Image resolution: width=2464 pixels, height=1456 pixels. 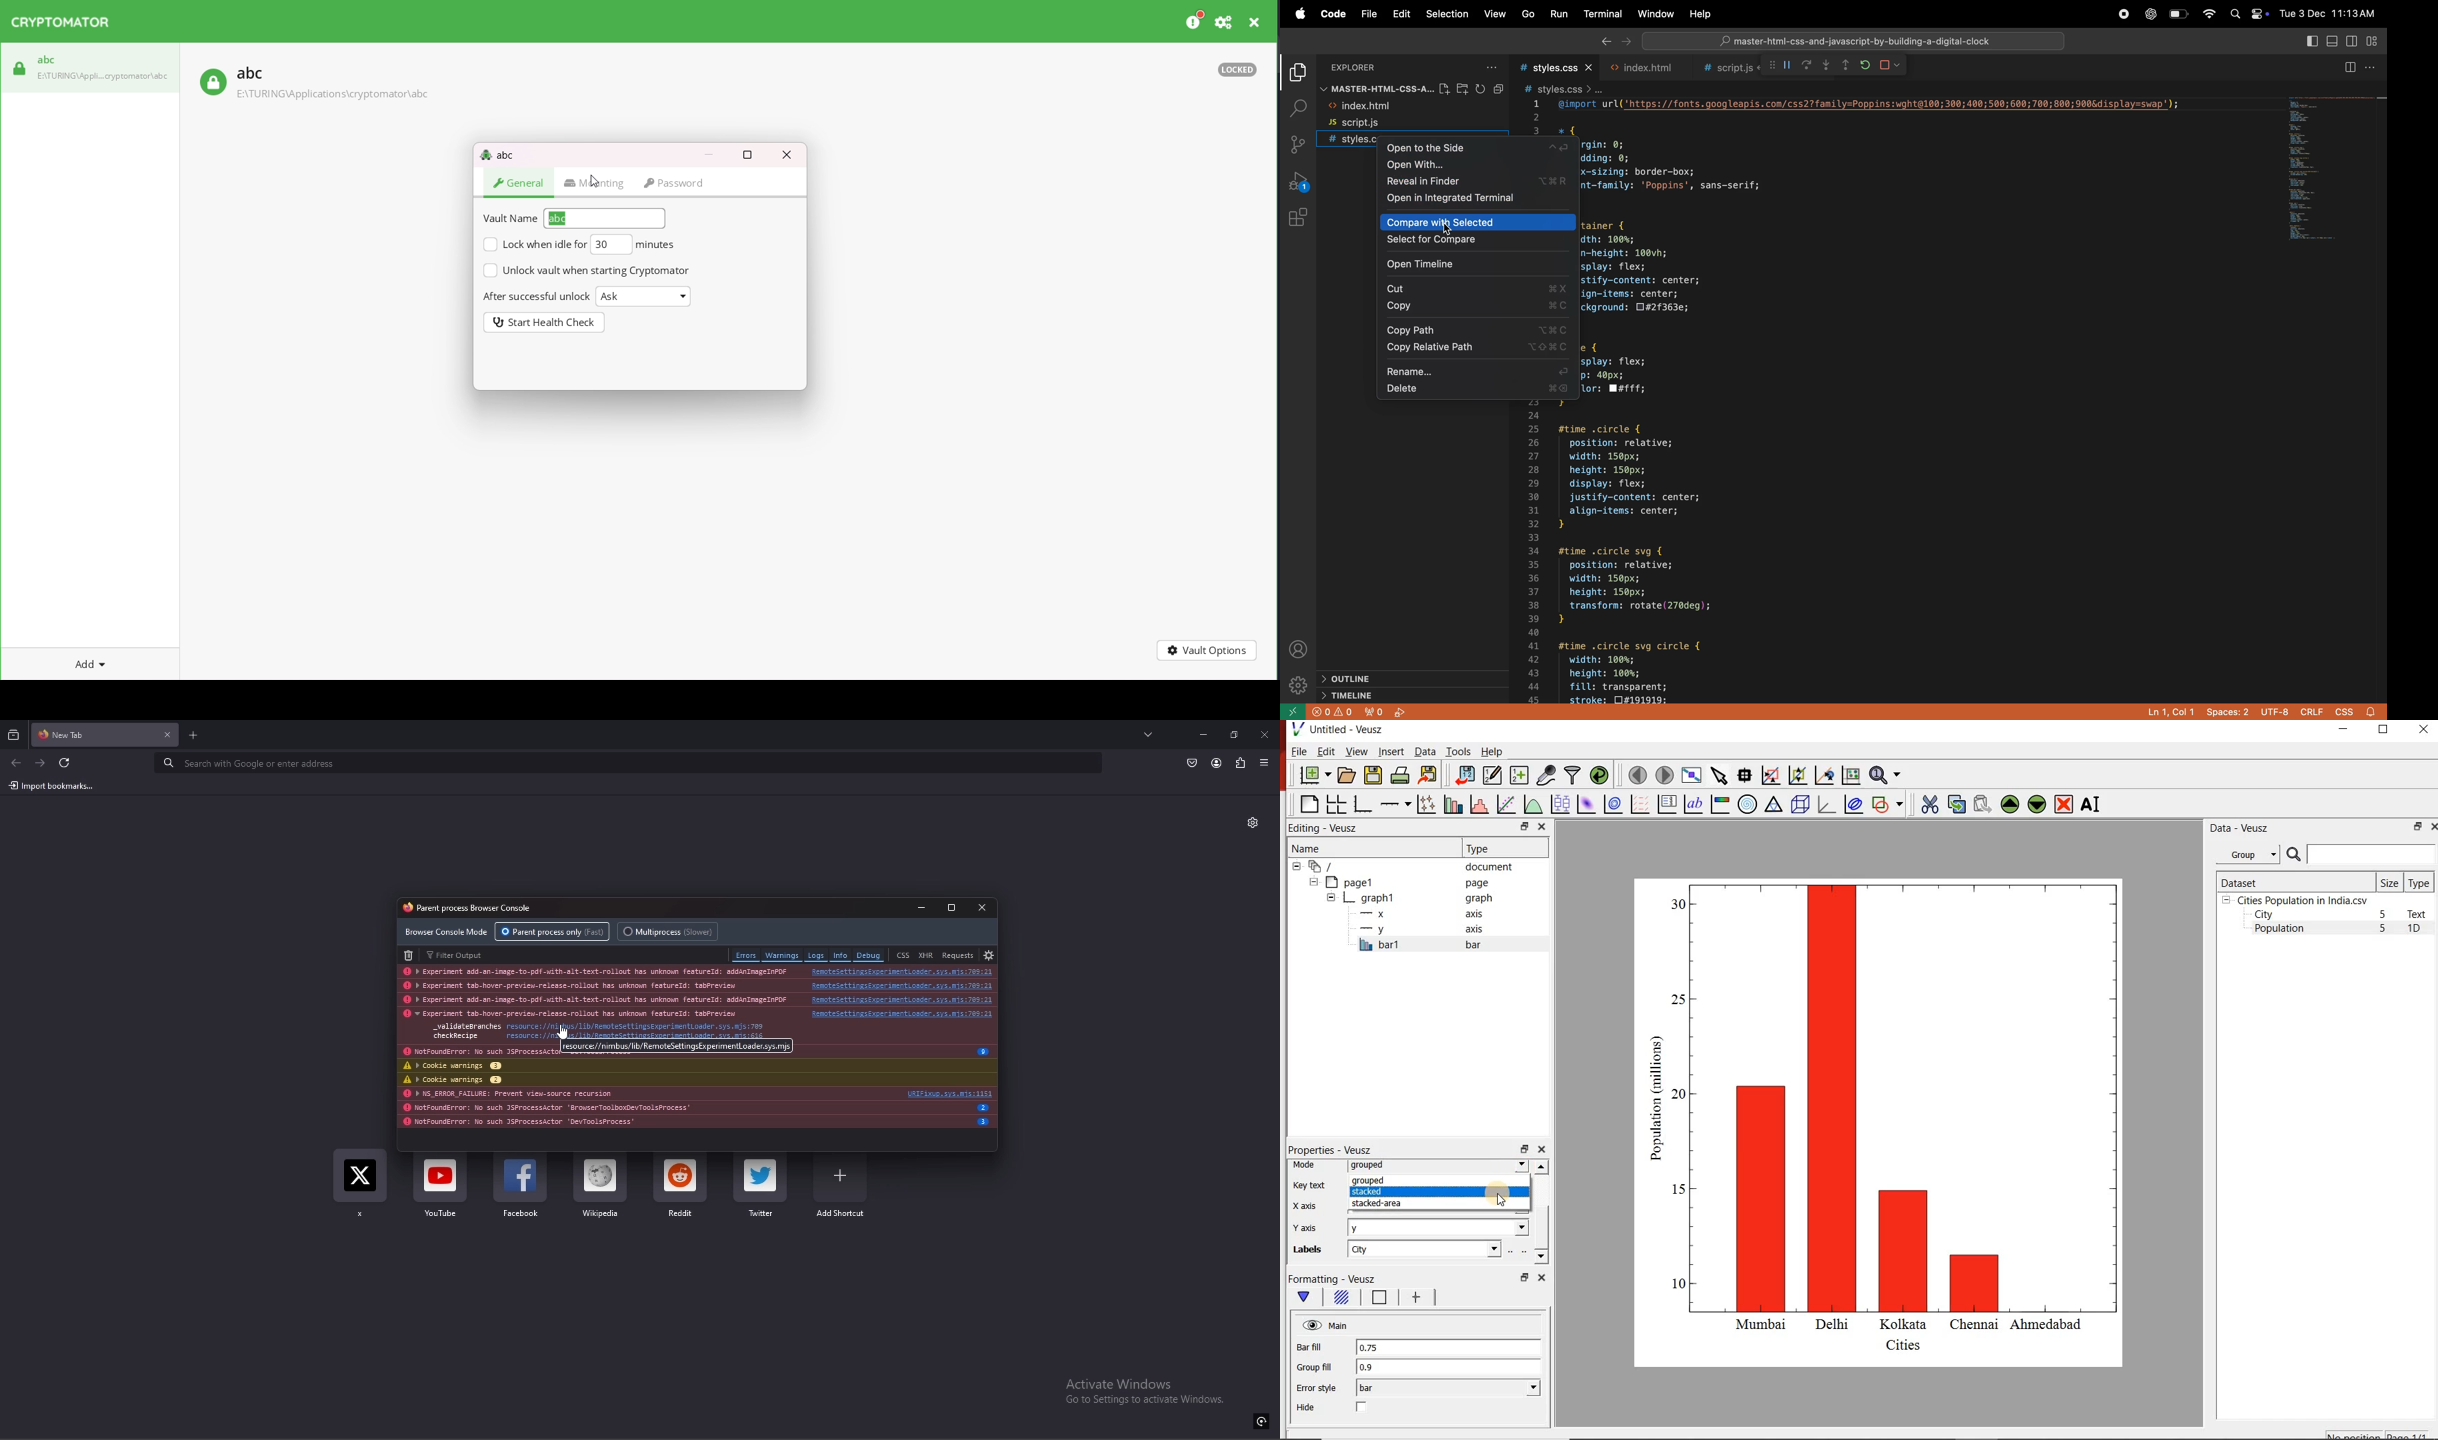 What do you see at coordinates (1144, 1391) in the screenshot?
I see `text` at bounding box center [1144, 1391].